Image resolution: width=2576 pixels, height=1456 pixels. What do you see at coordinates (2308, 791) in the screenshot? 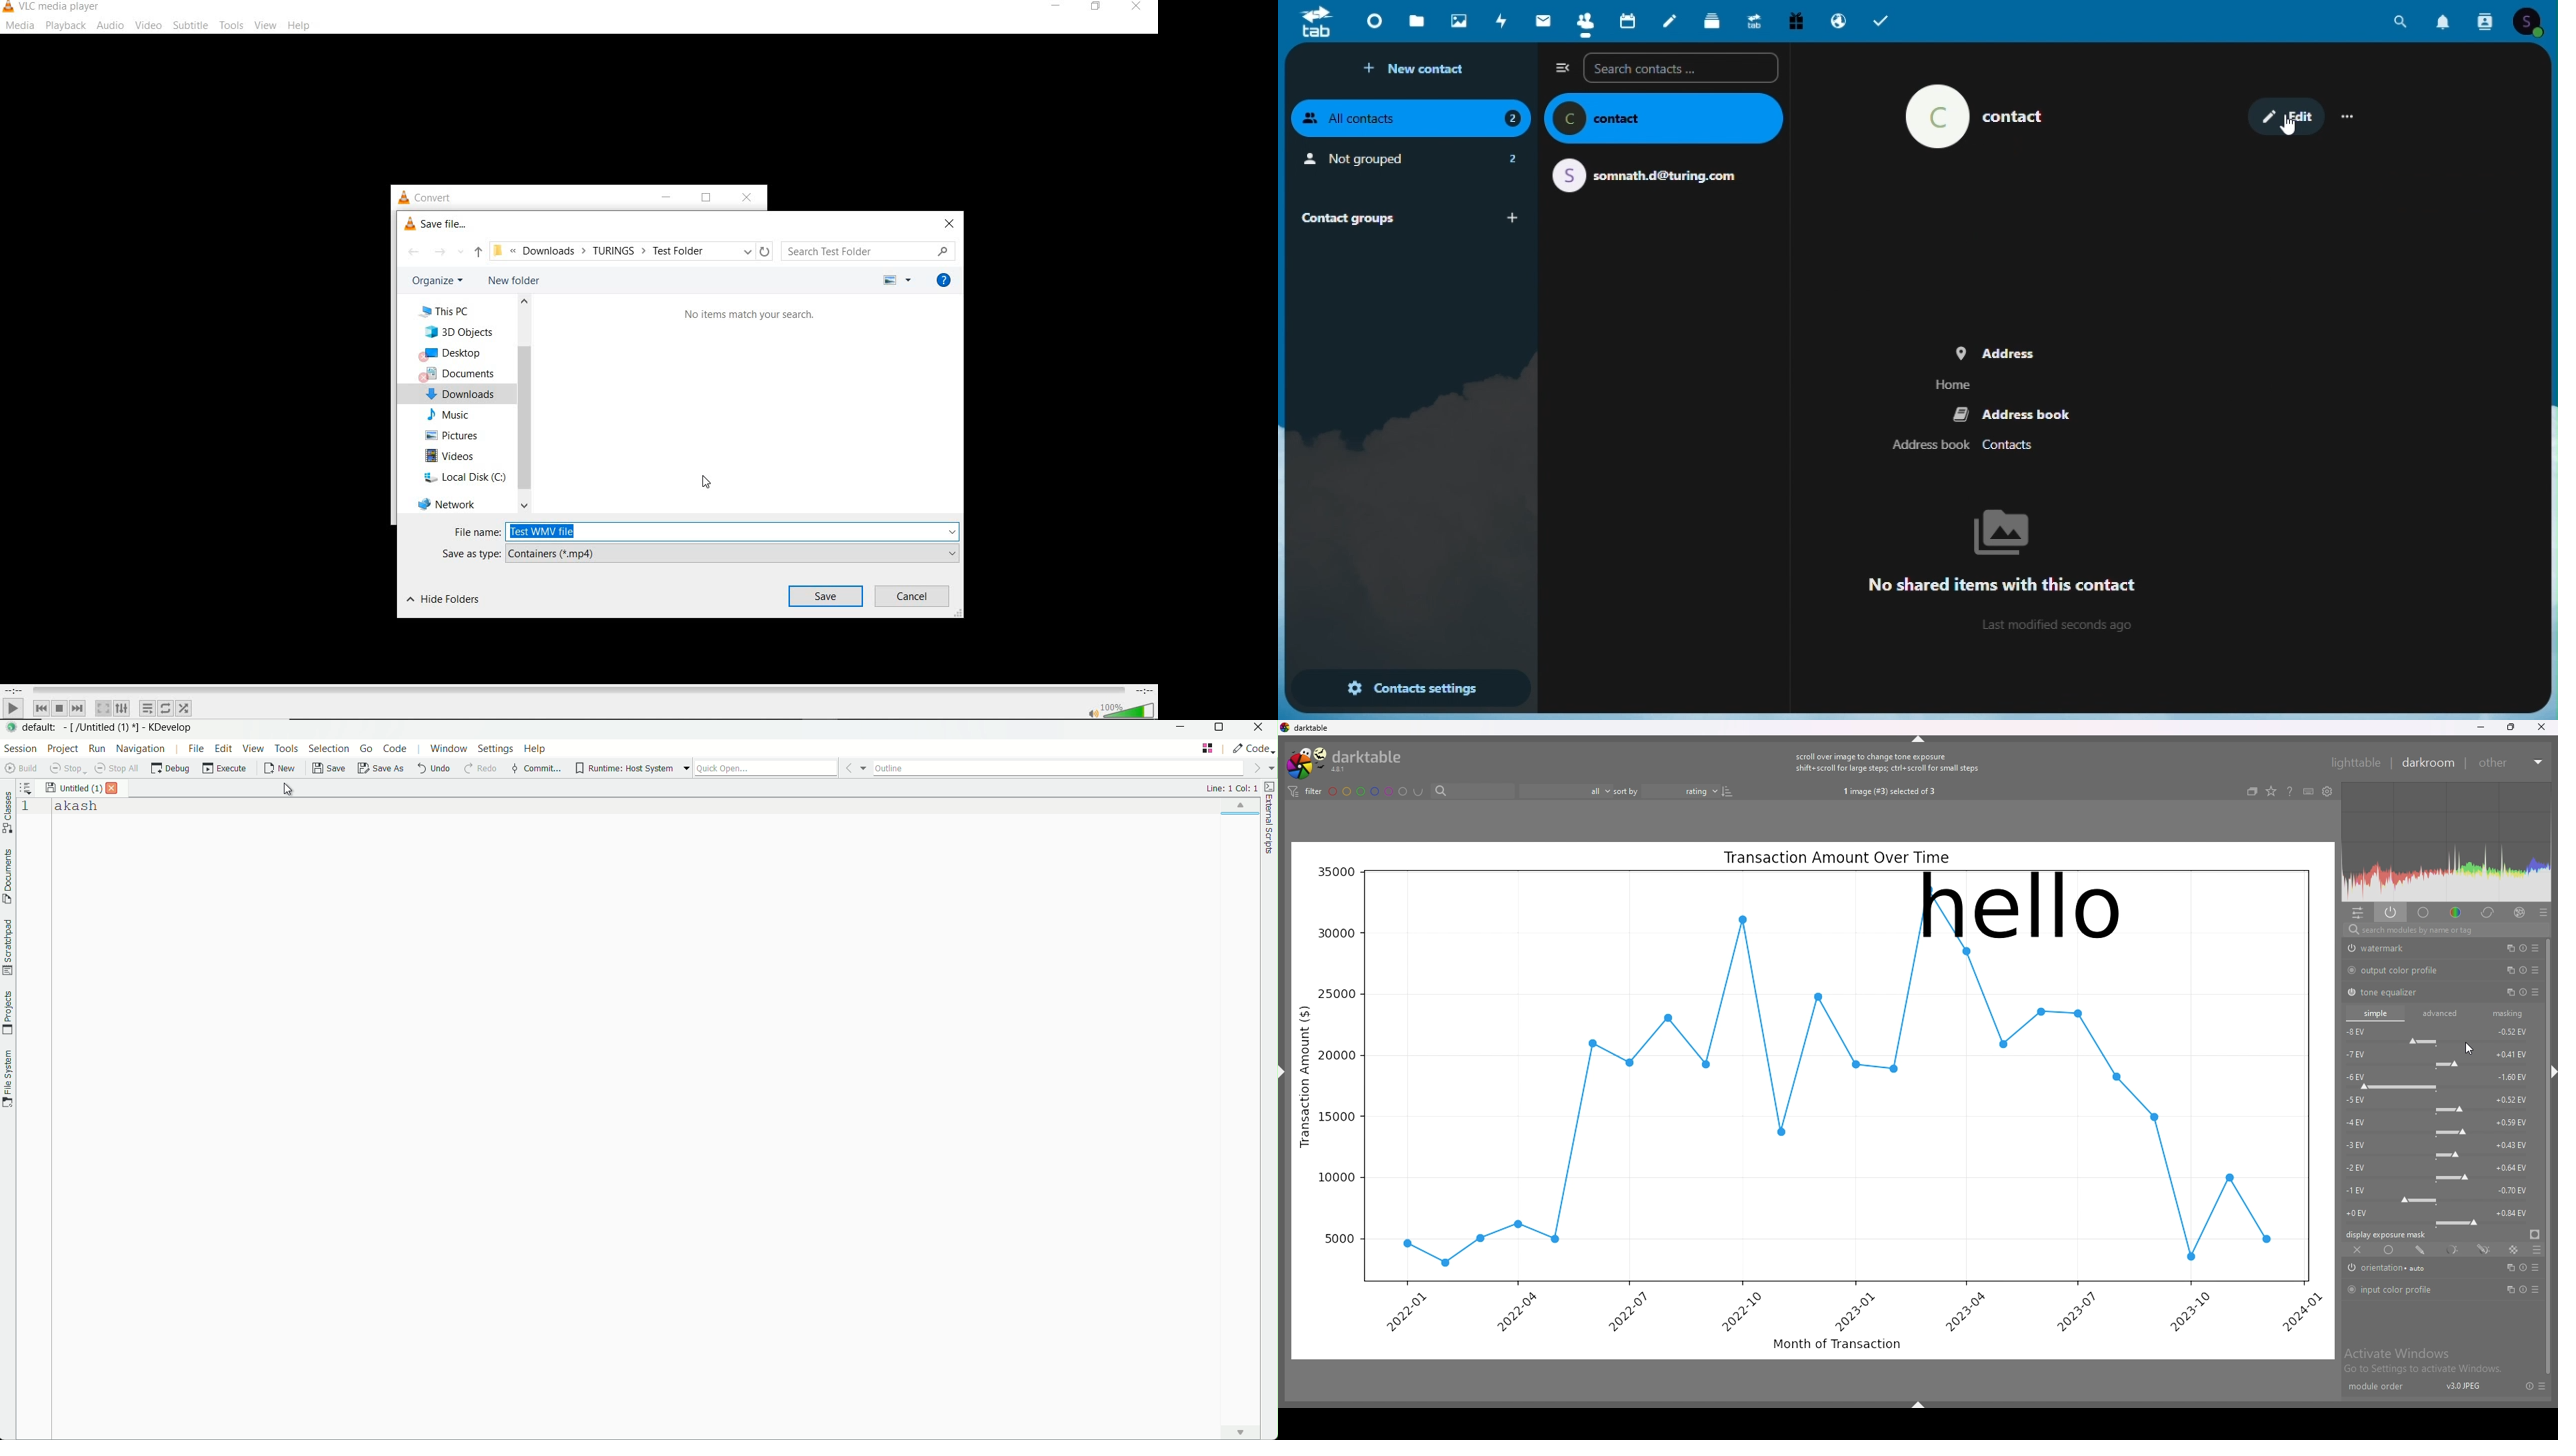
I see `keyboard shortcuts` at bounding box center [2308, 791].